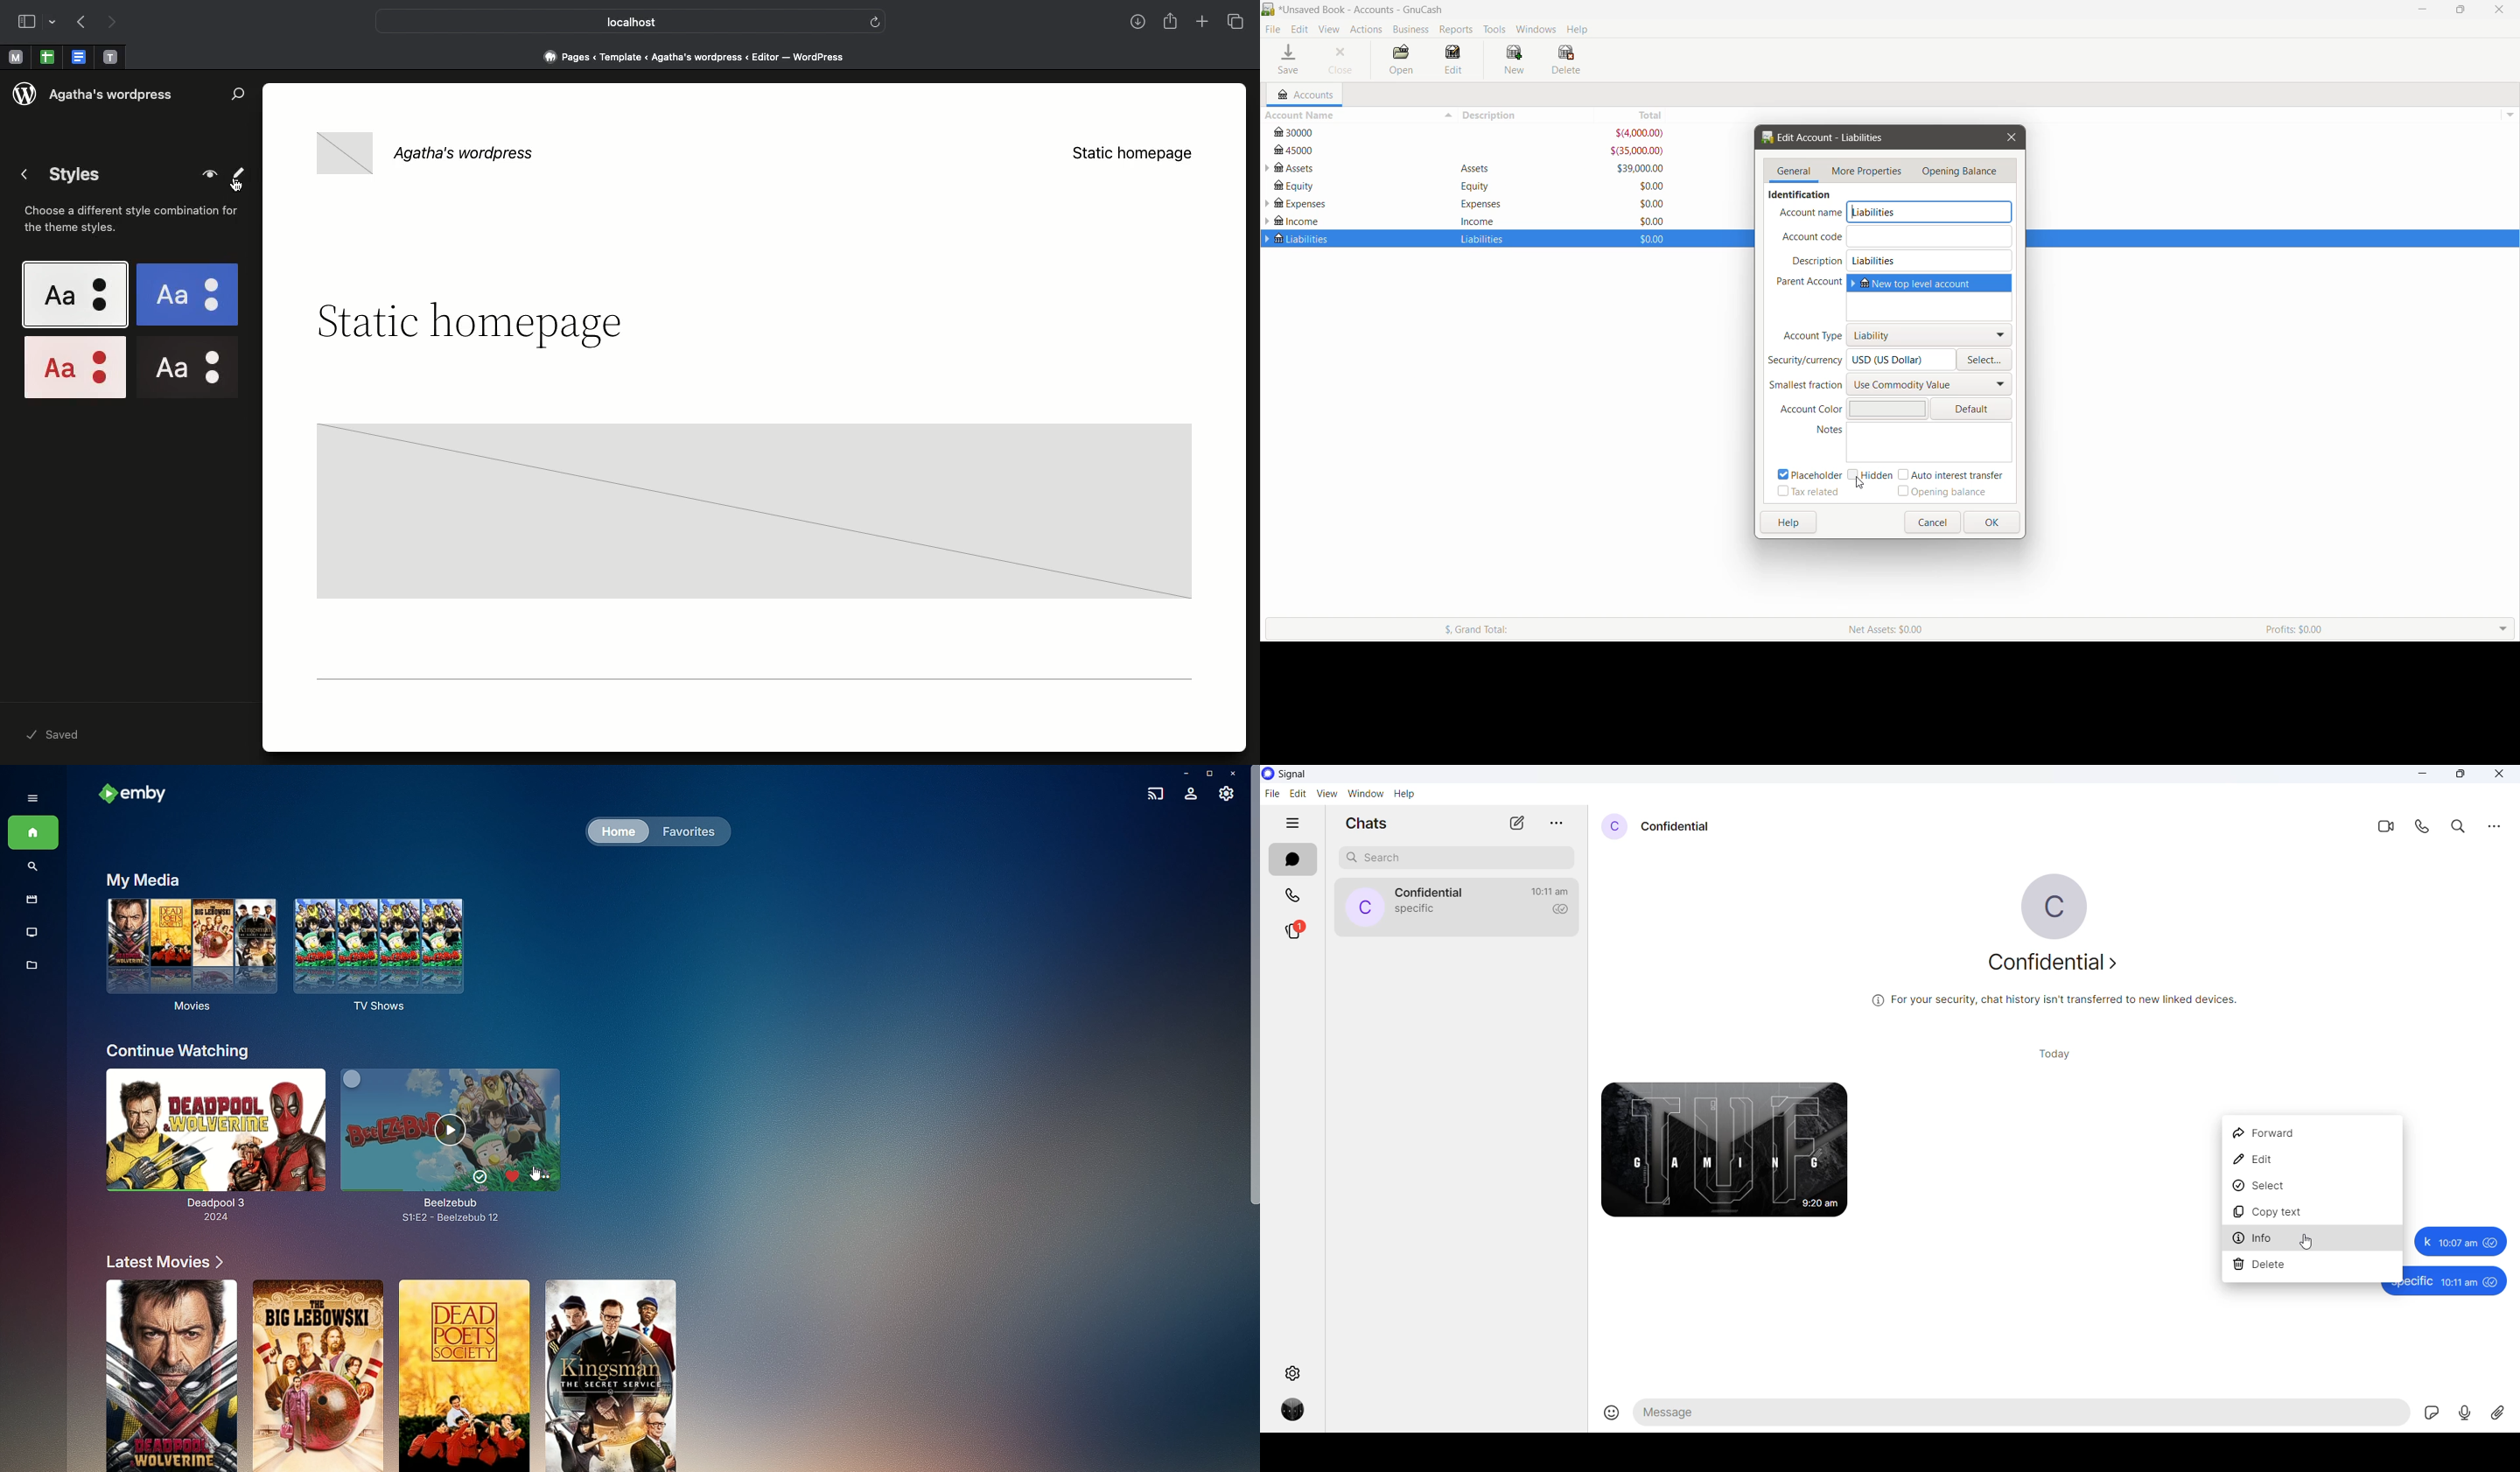 Image resolution: width=2520 pixels, height=1484 pixels. What do you see at coordinates (1612, 828) in the screenshot?
I see `profile picture` at bounding box center [1612, 828].